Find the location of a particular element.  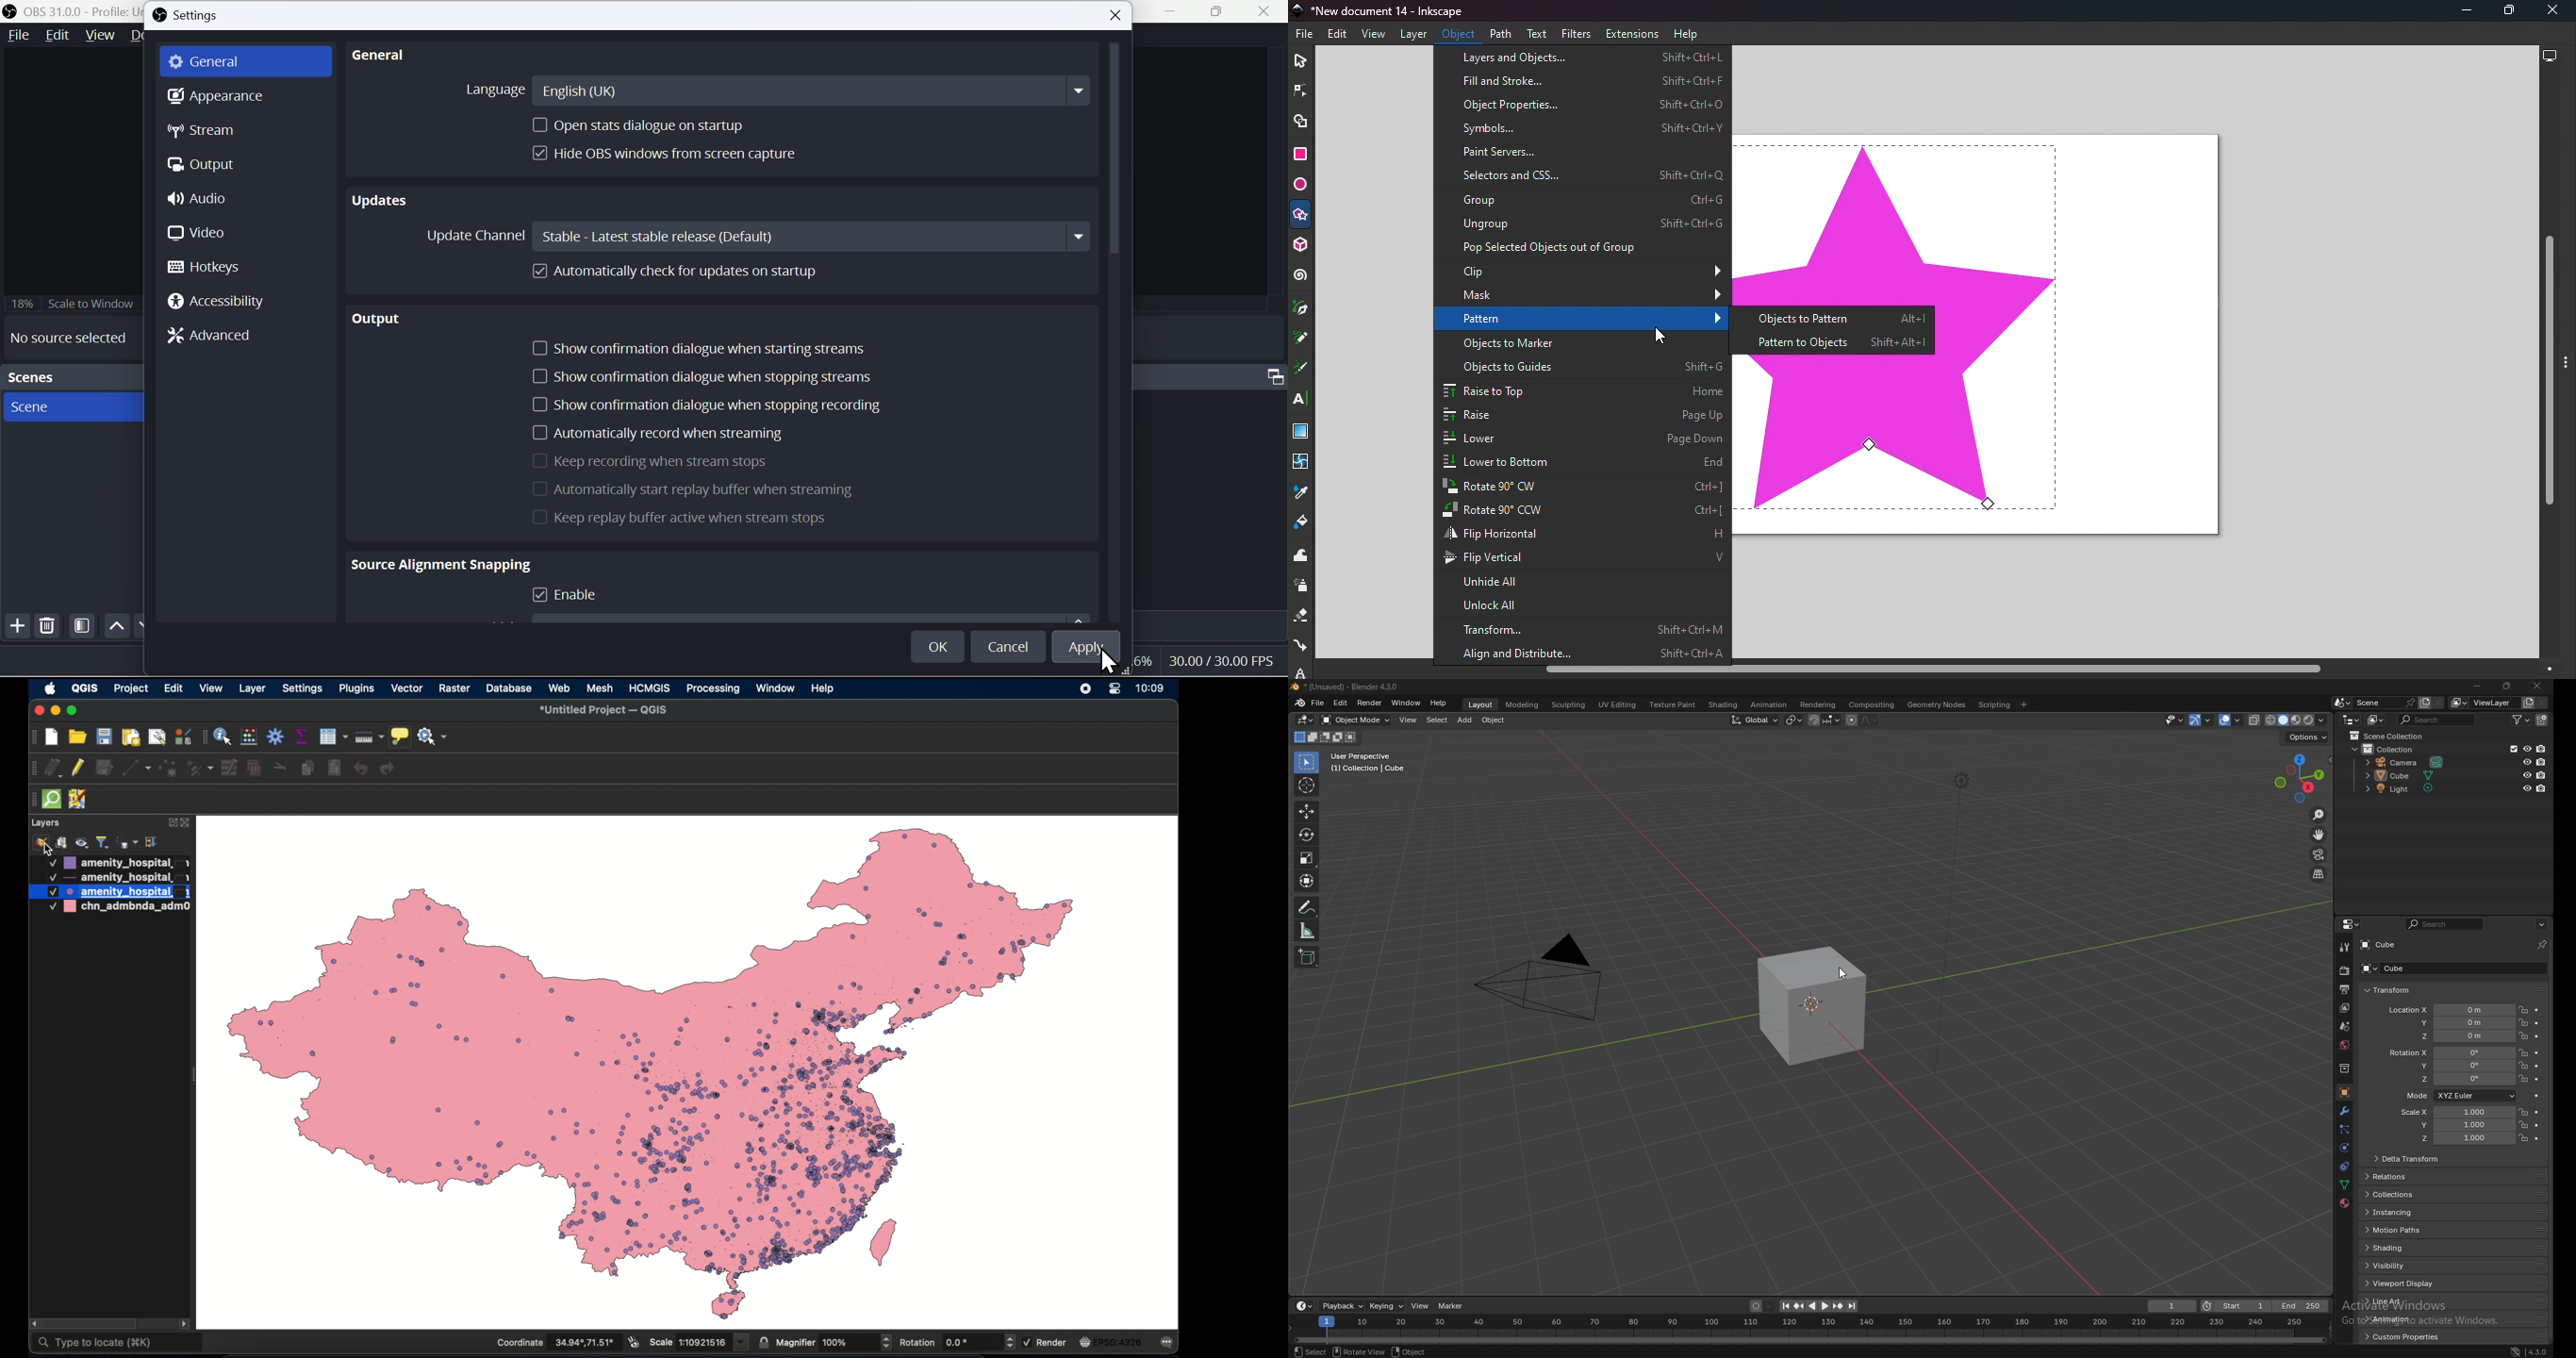

Mask is located at coordinates (1586, 294).